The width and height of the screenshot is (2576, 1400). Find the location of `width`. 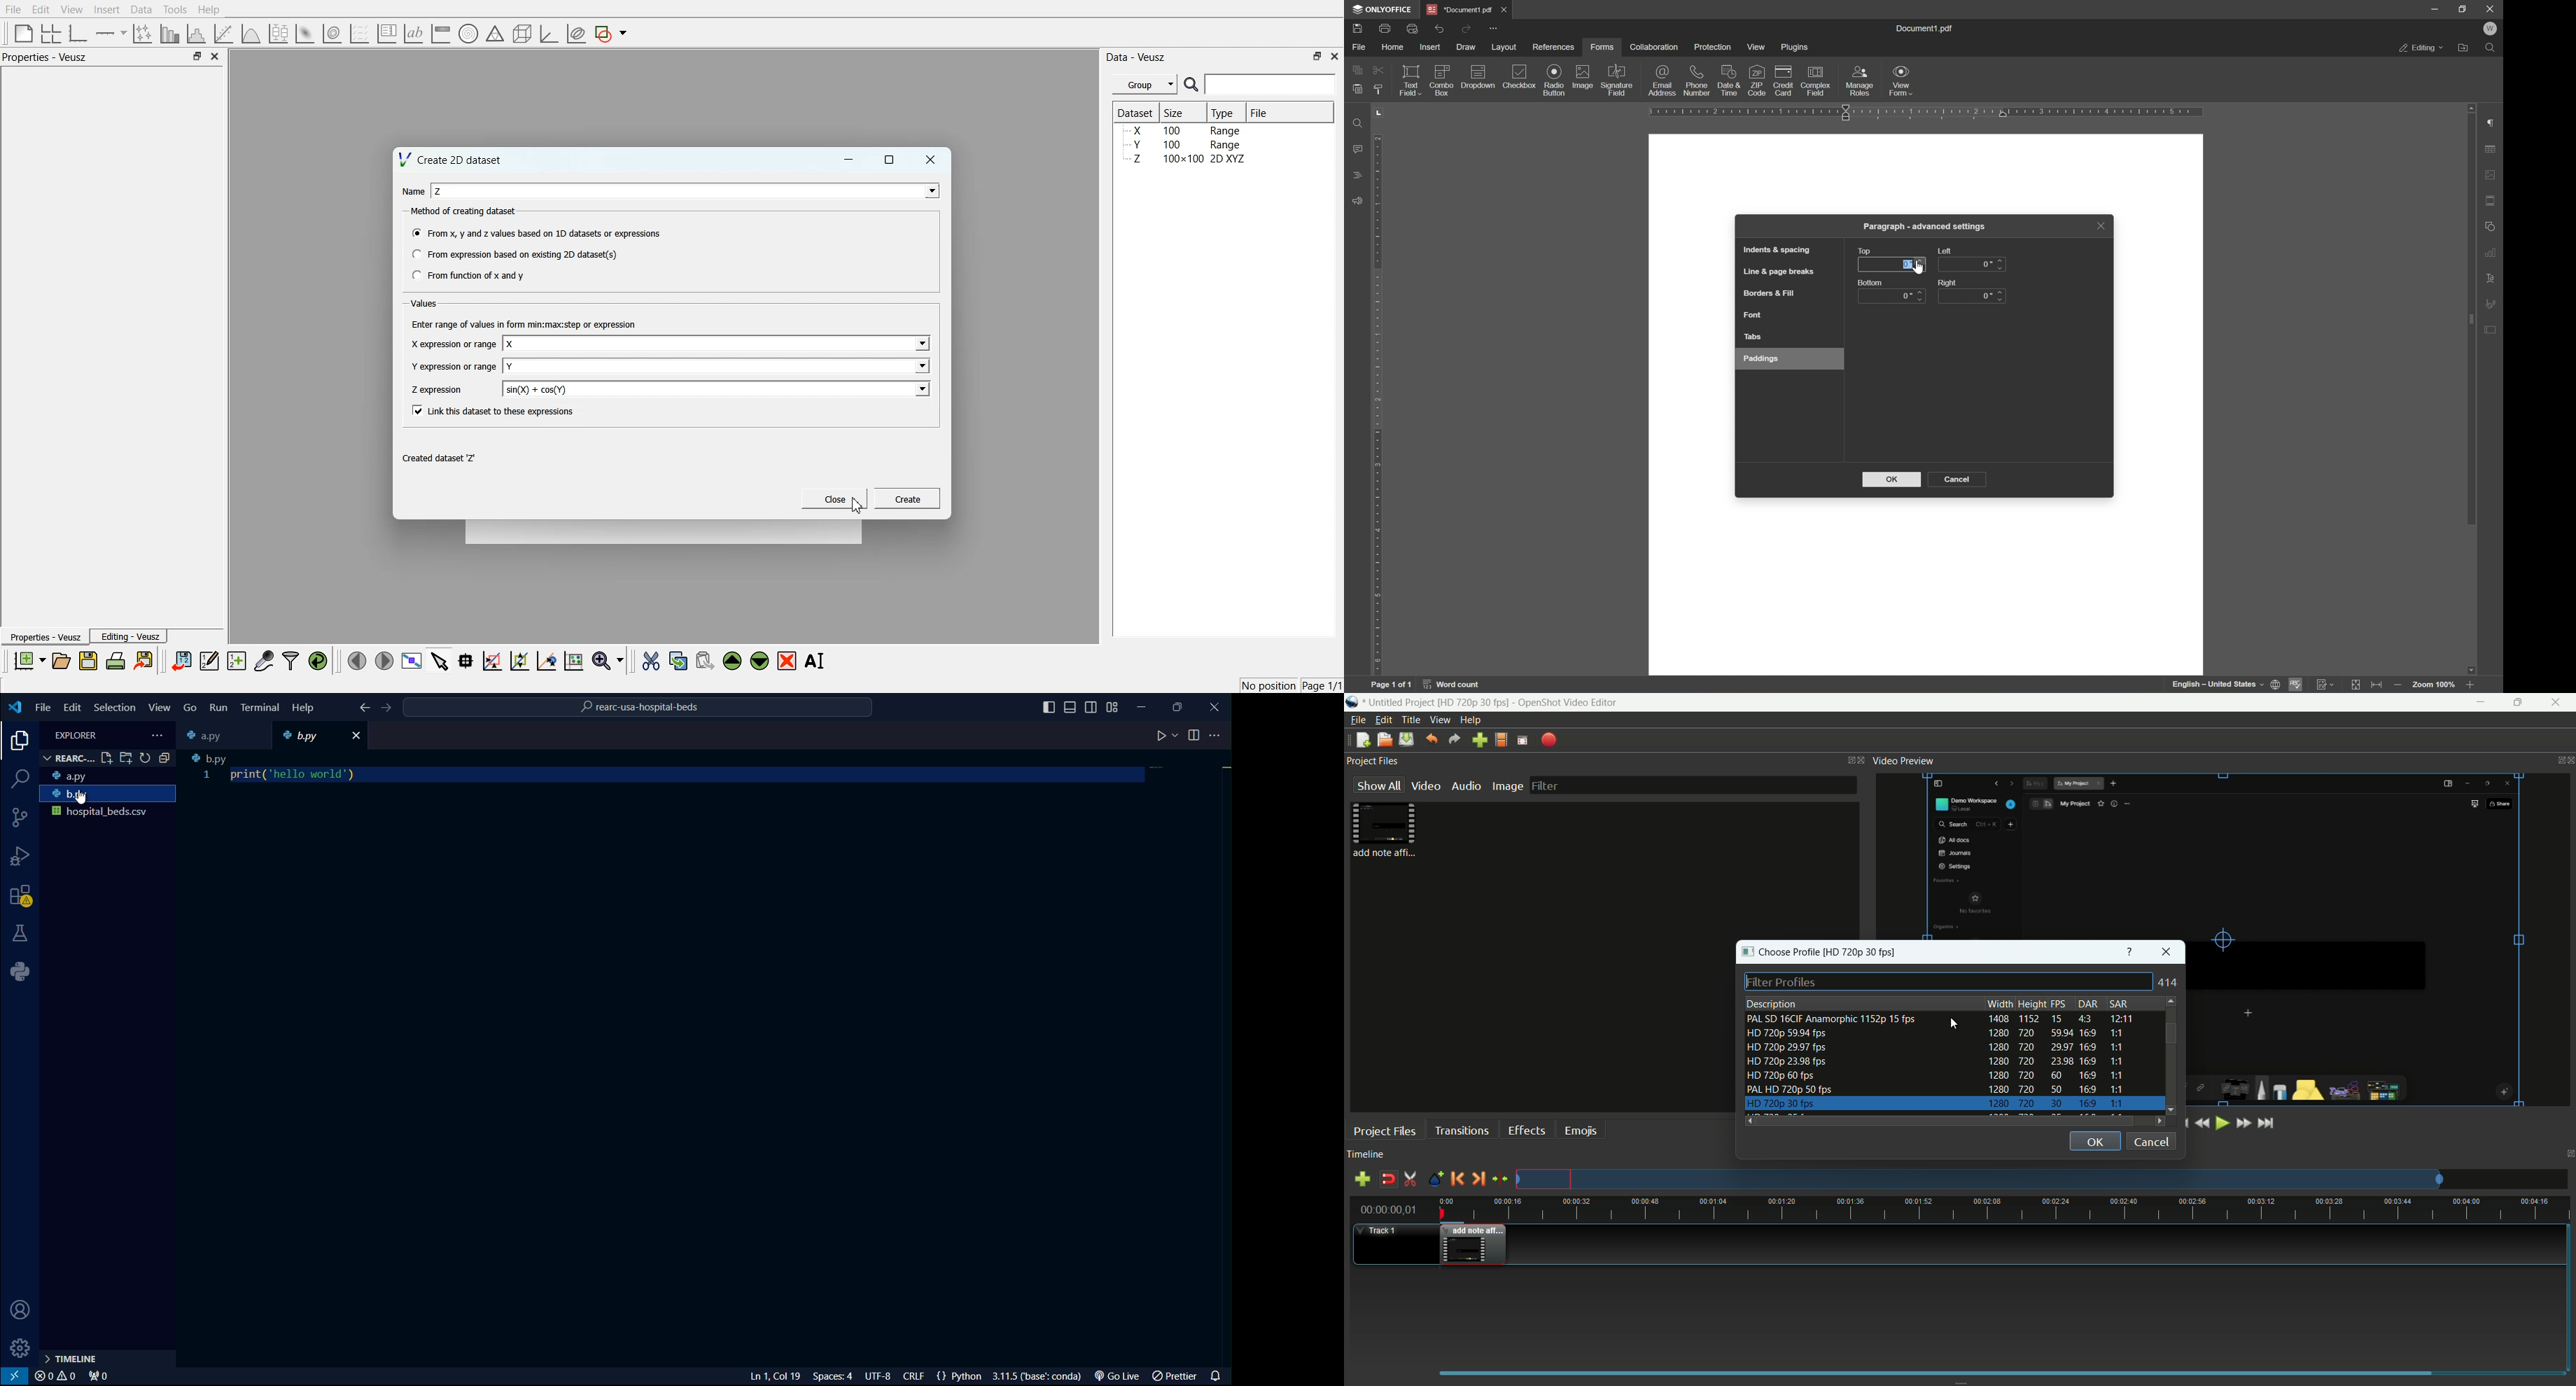

width is located at coordinates (2000, 1004).